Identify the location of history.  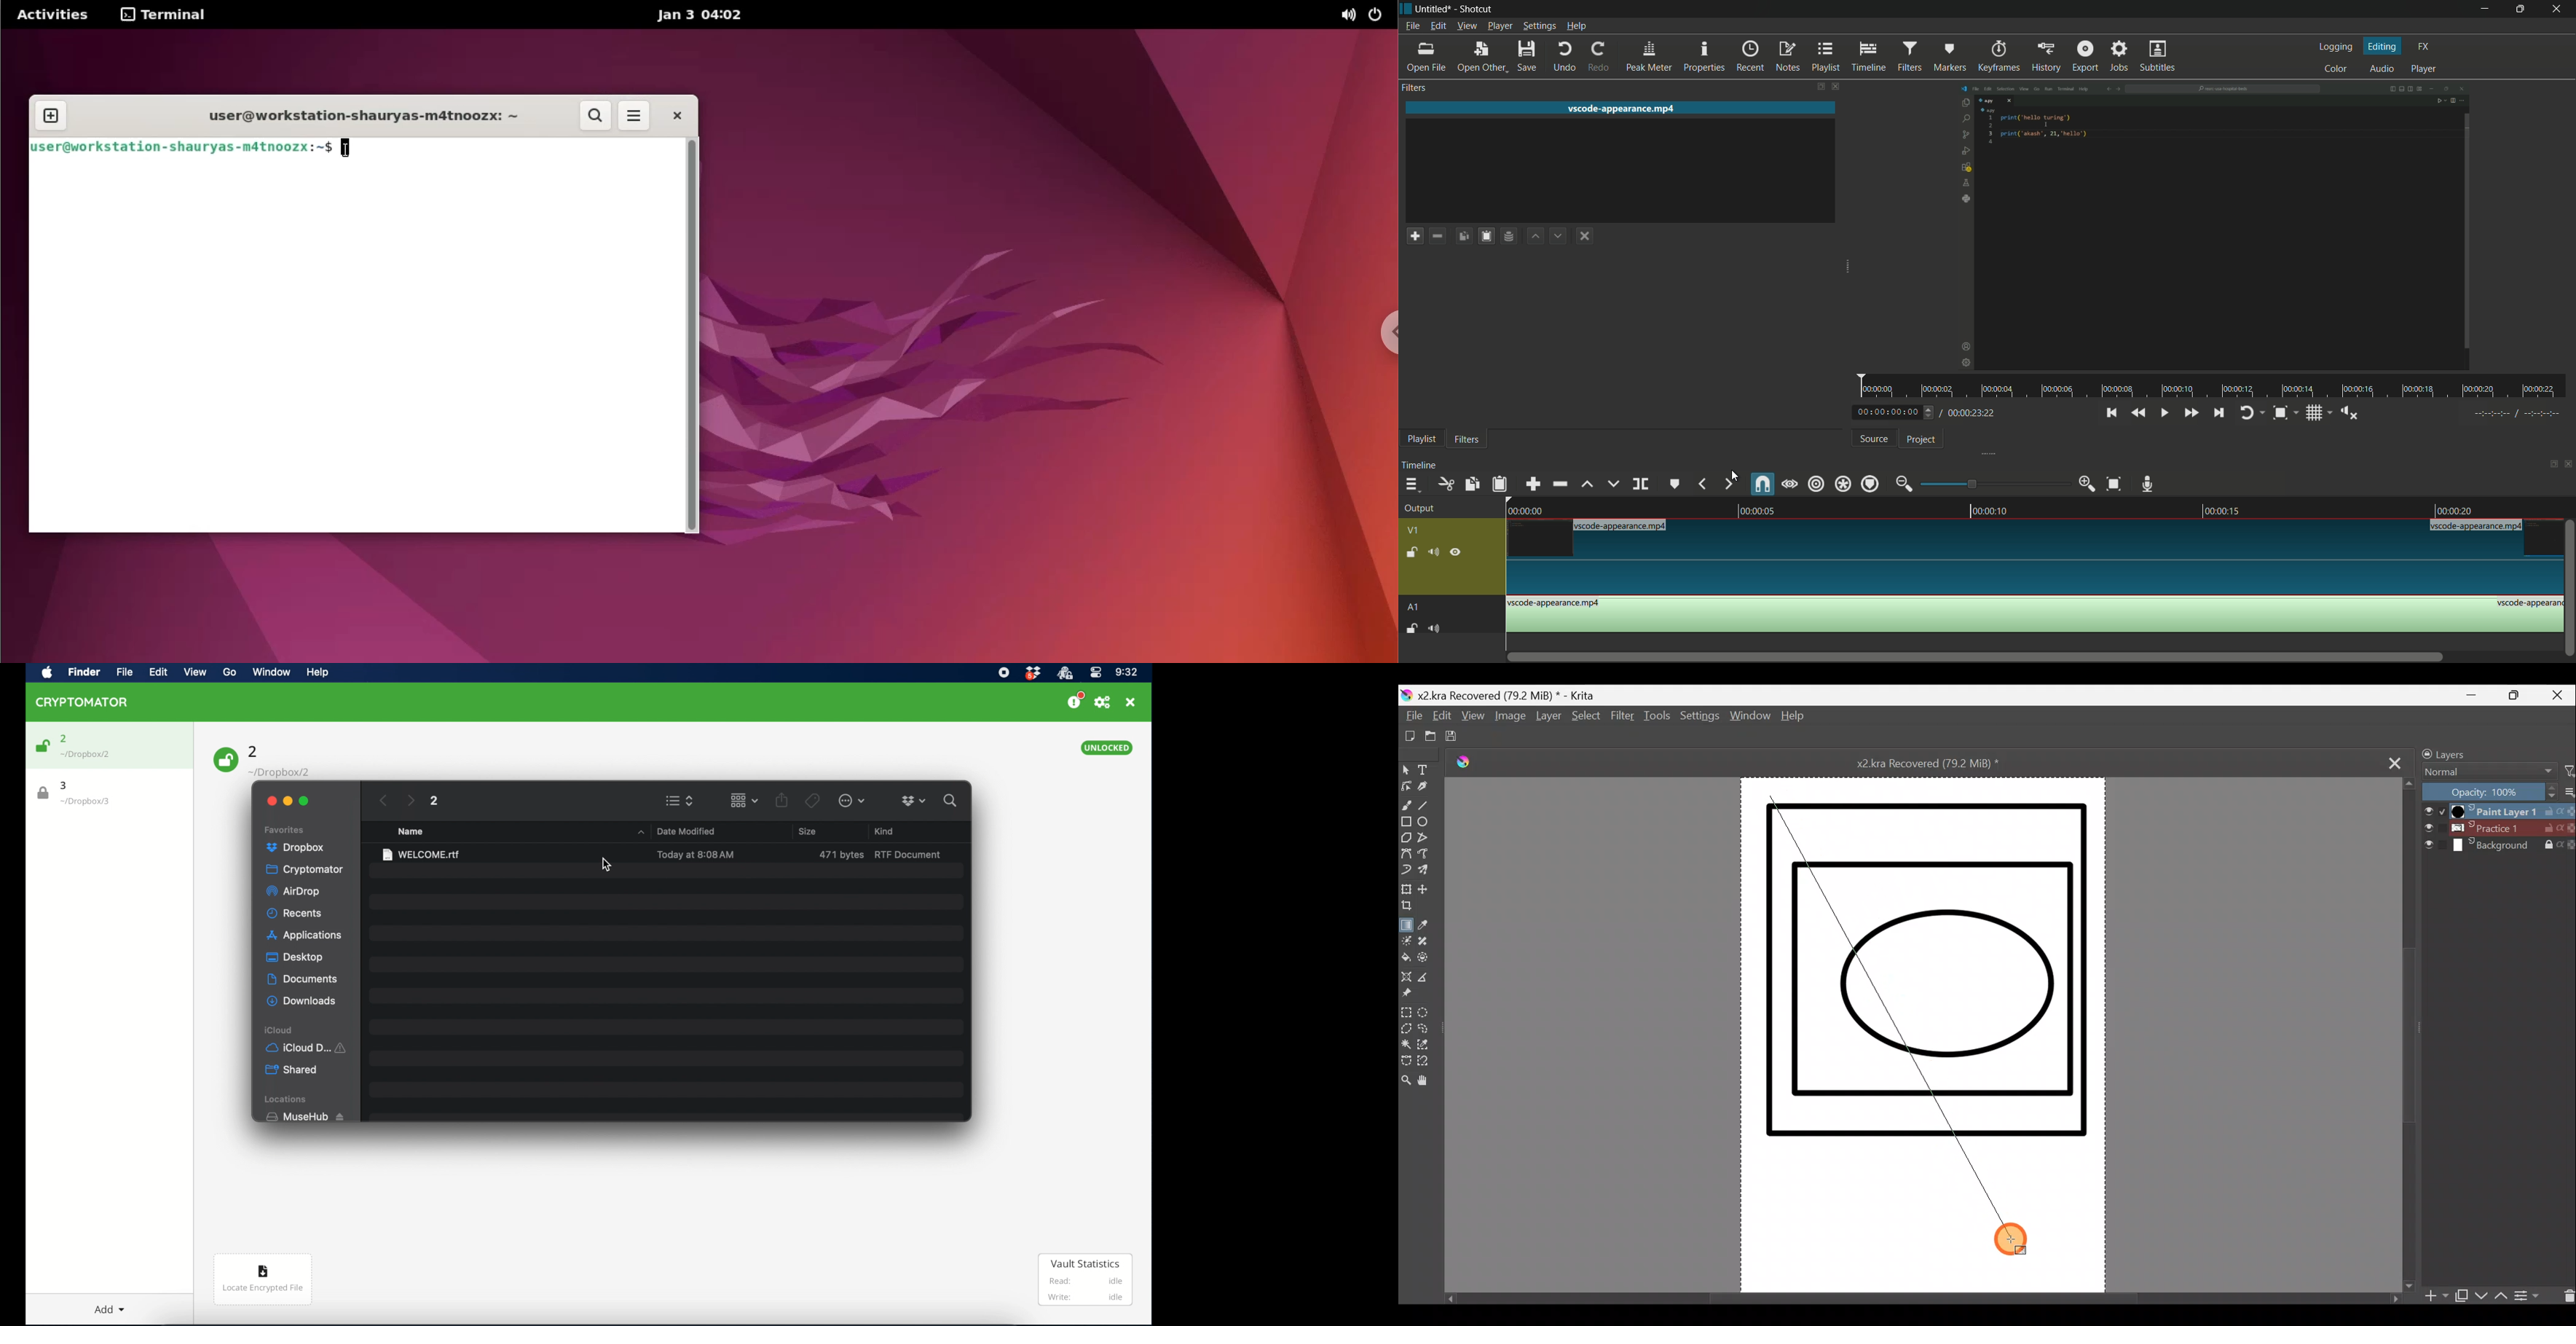
(2048, 57).